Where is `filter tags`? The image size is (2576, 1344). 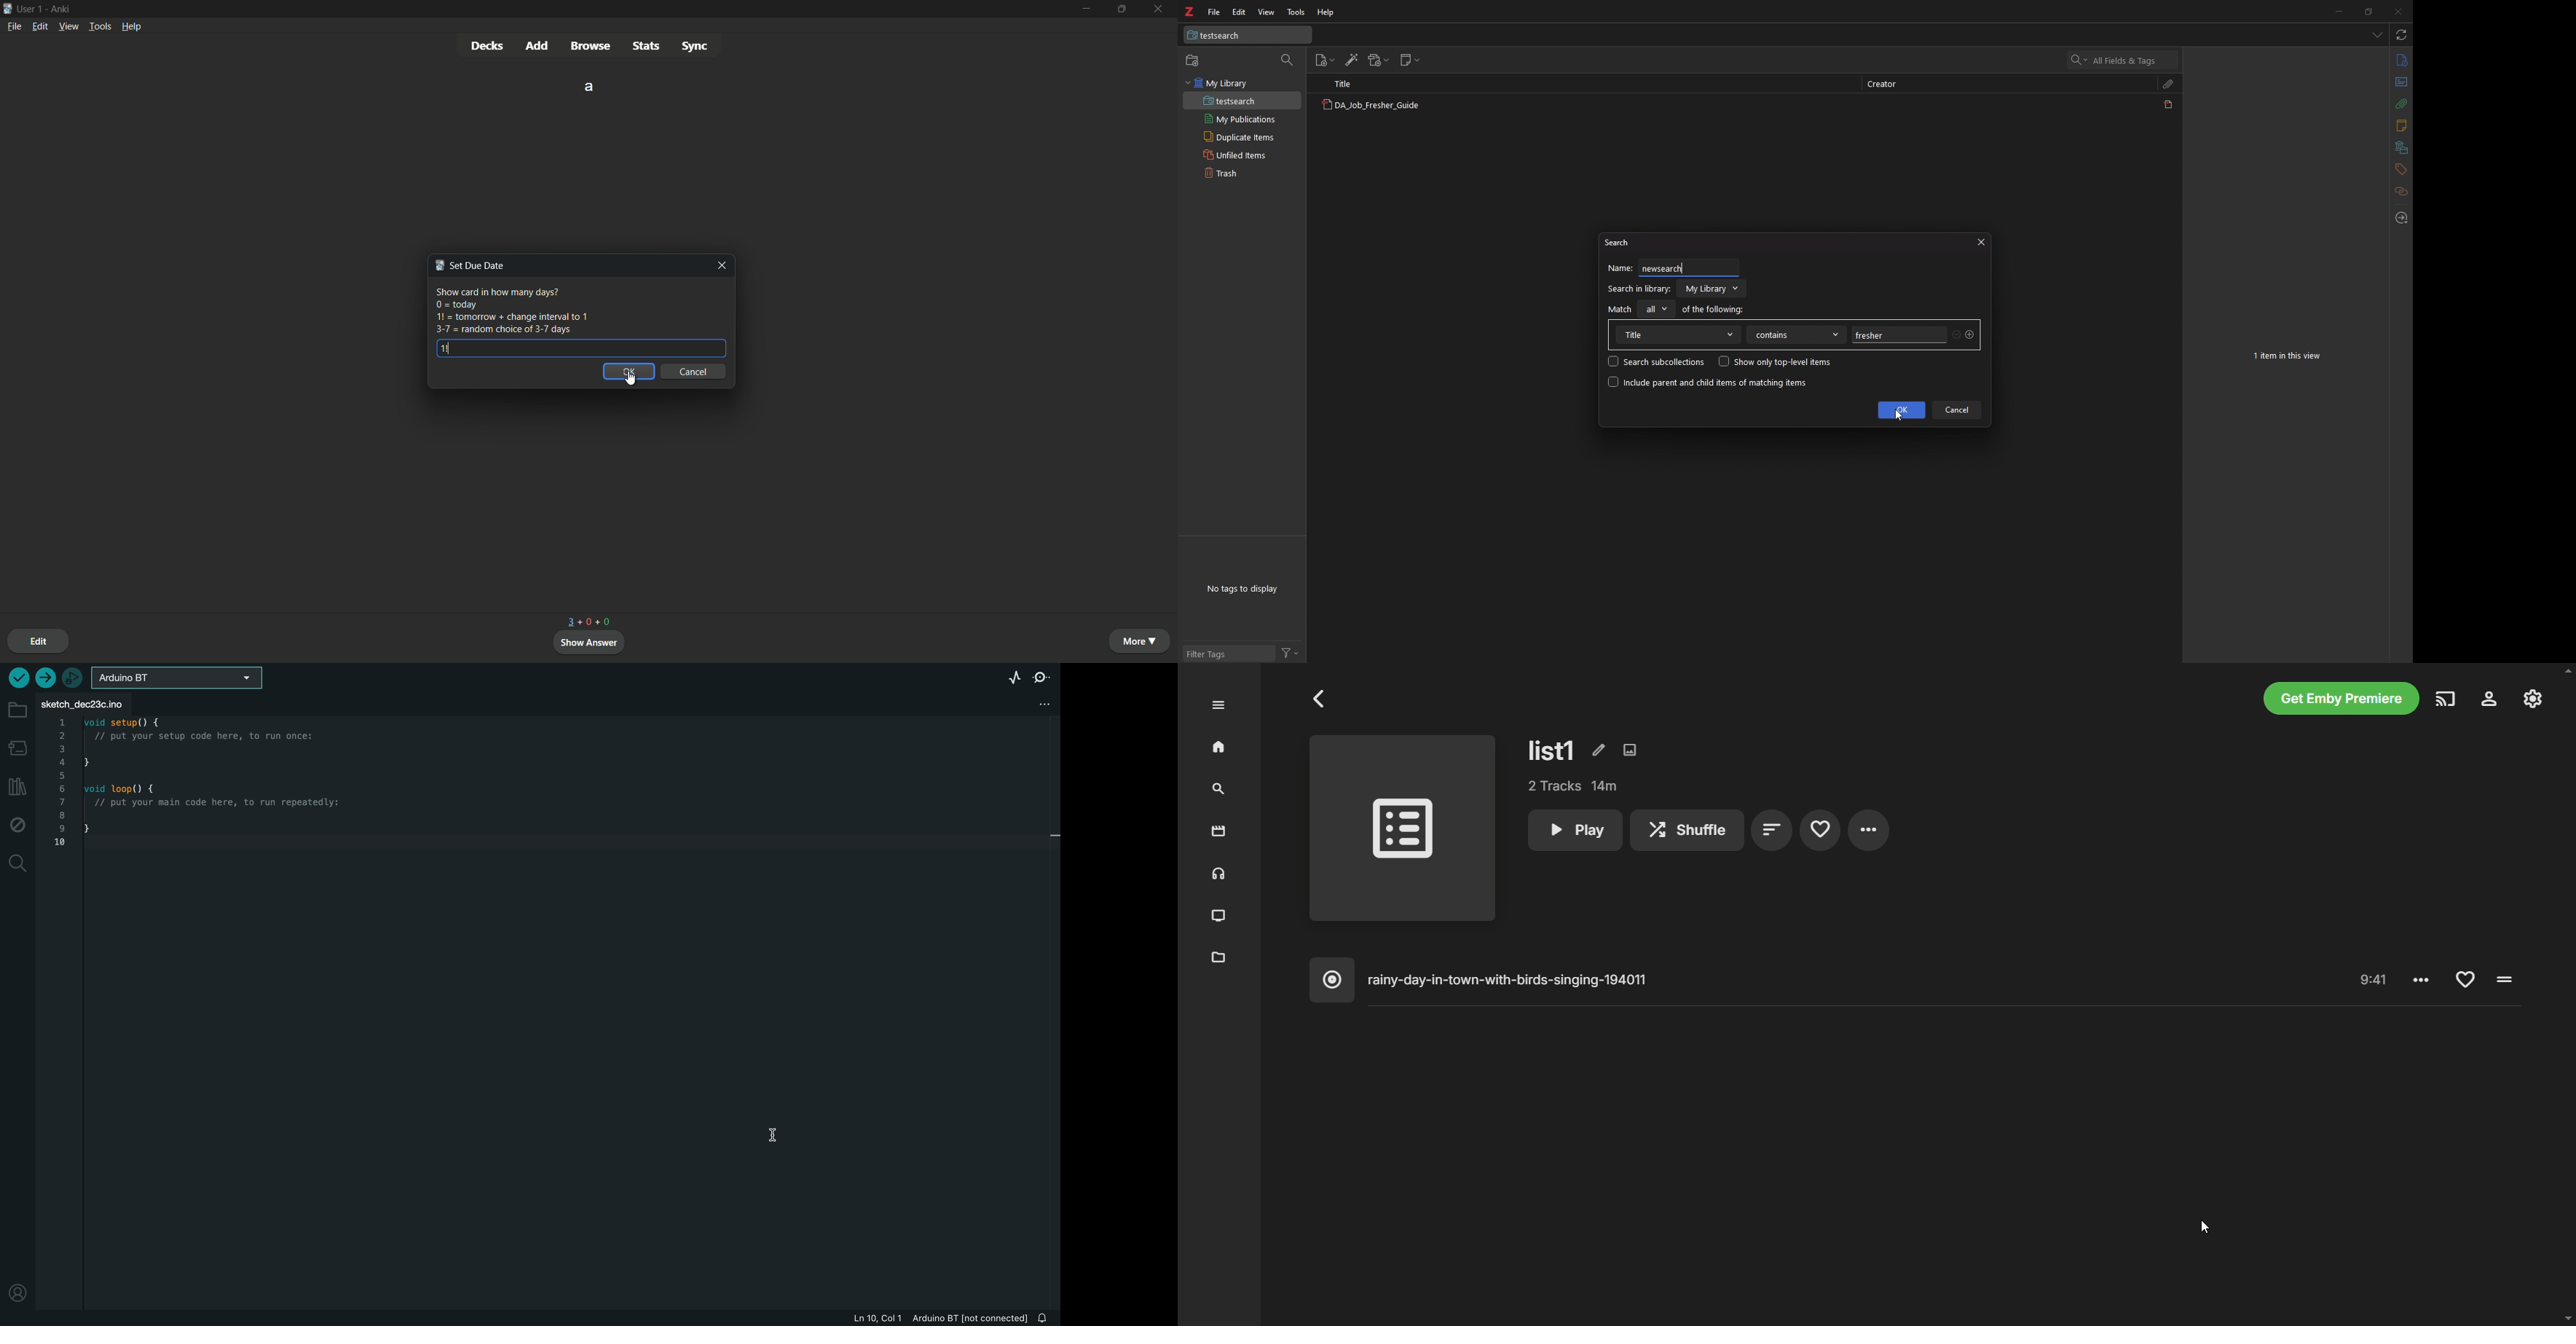
filter tags is located at coordinates (1229, 653).